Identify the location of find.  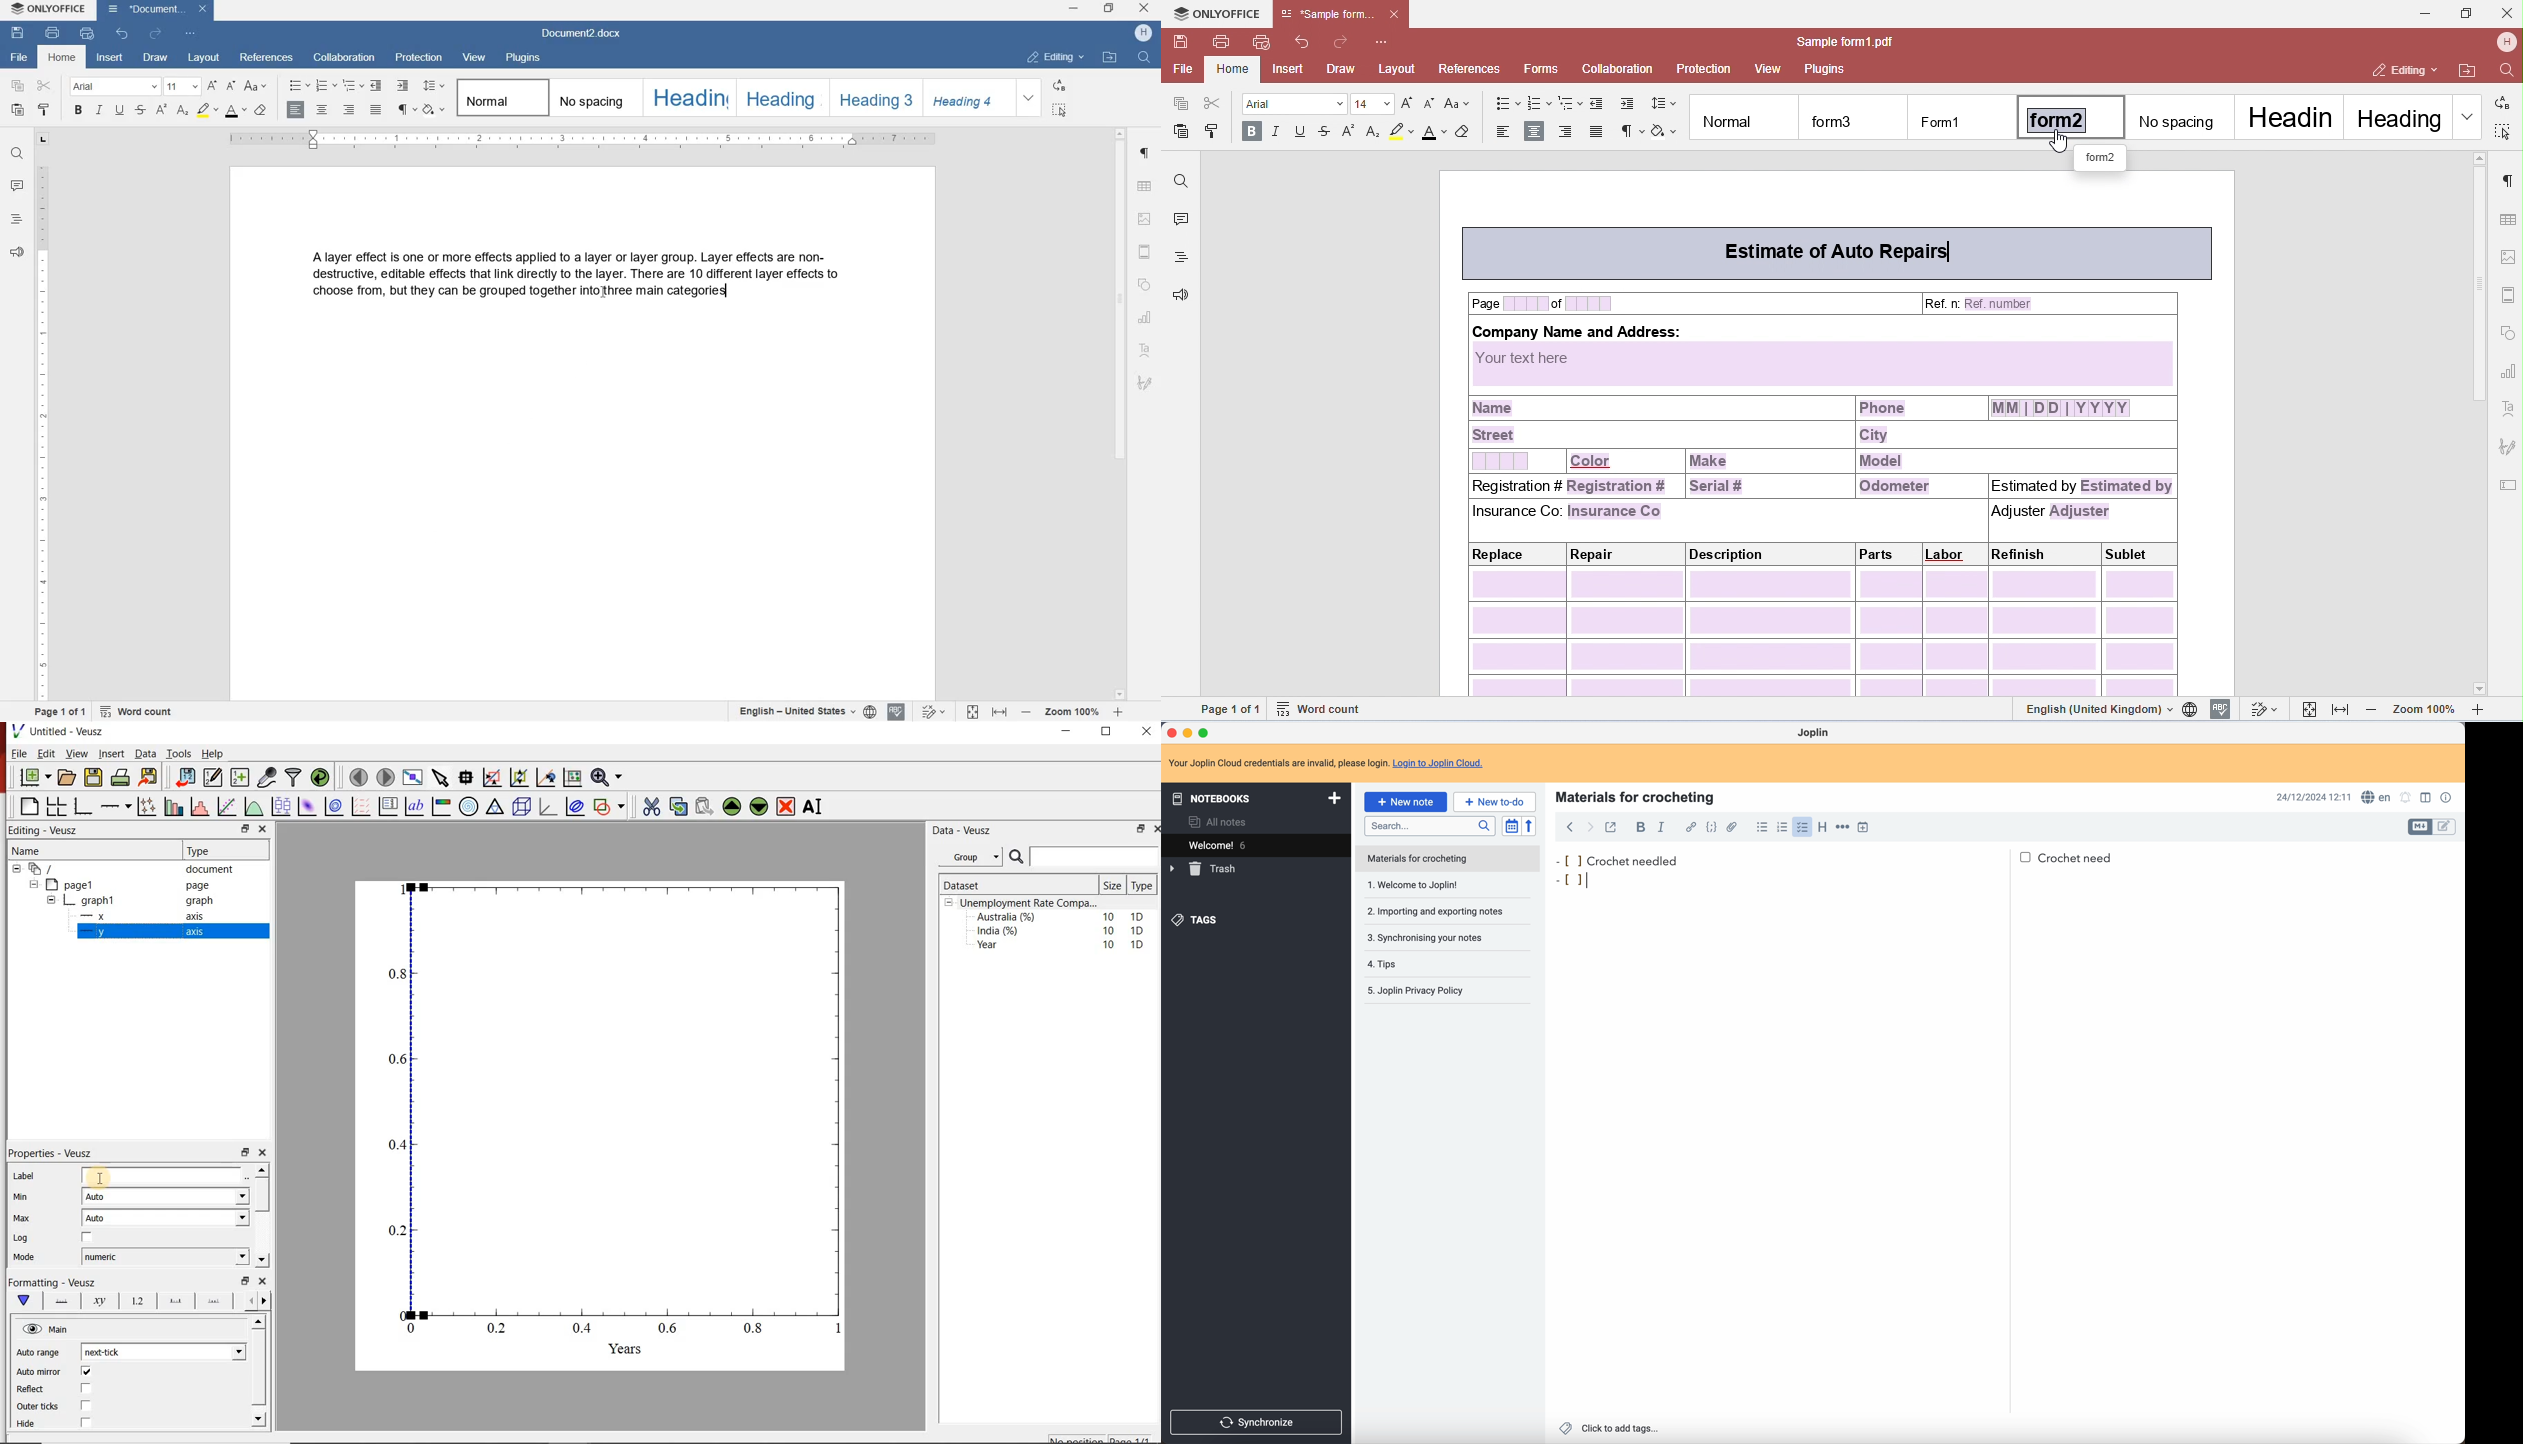
(1144, 57).